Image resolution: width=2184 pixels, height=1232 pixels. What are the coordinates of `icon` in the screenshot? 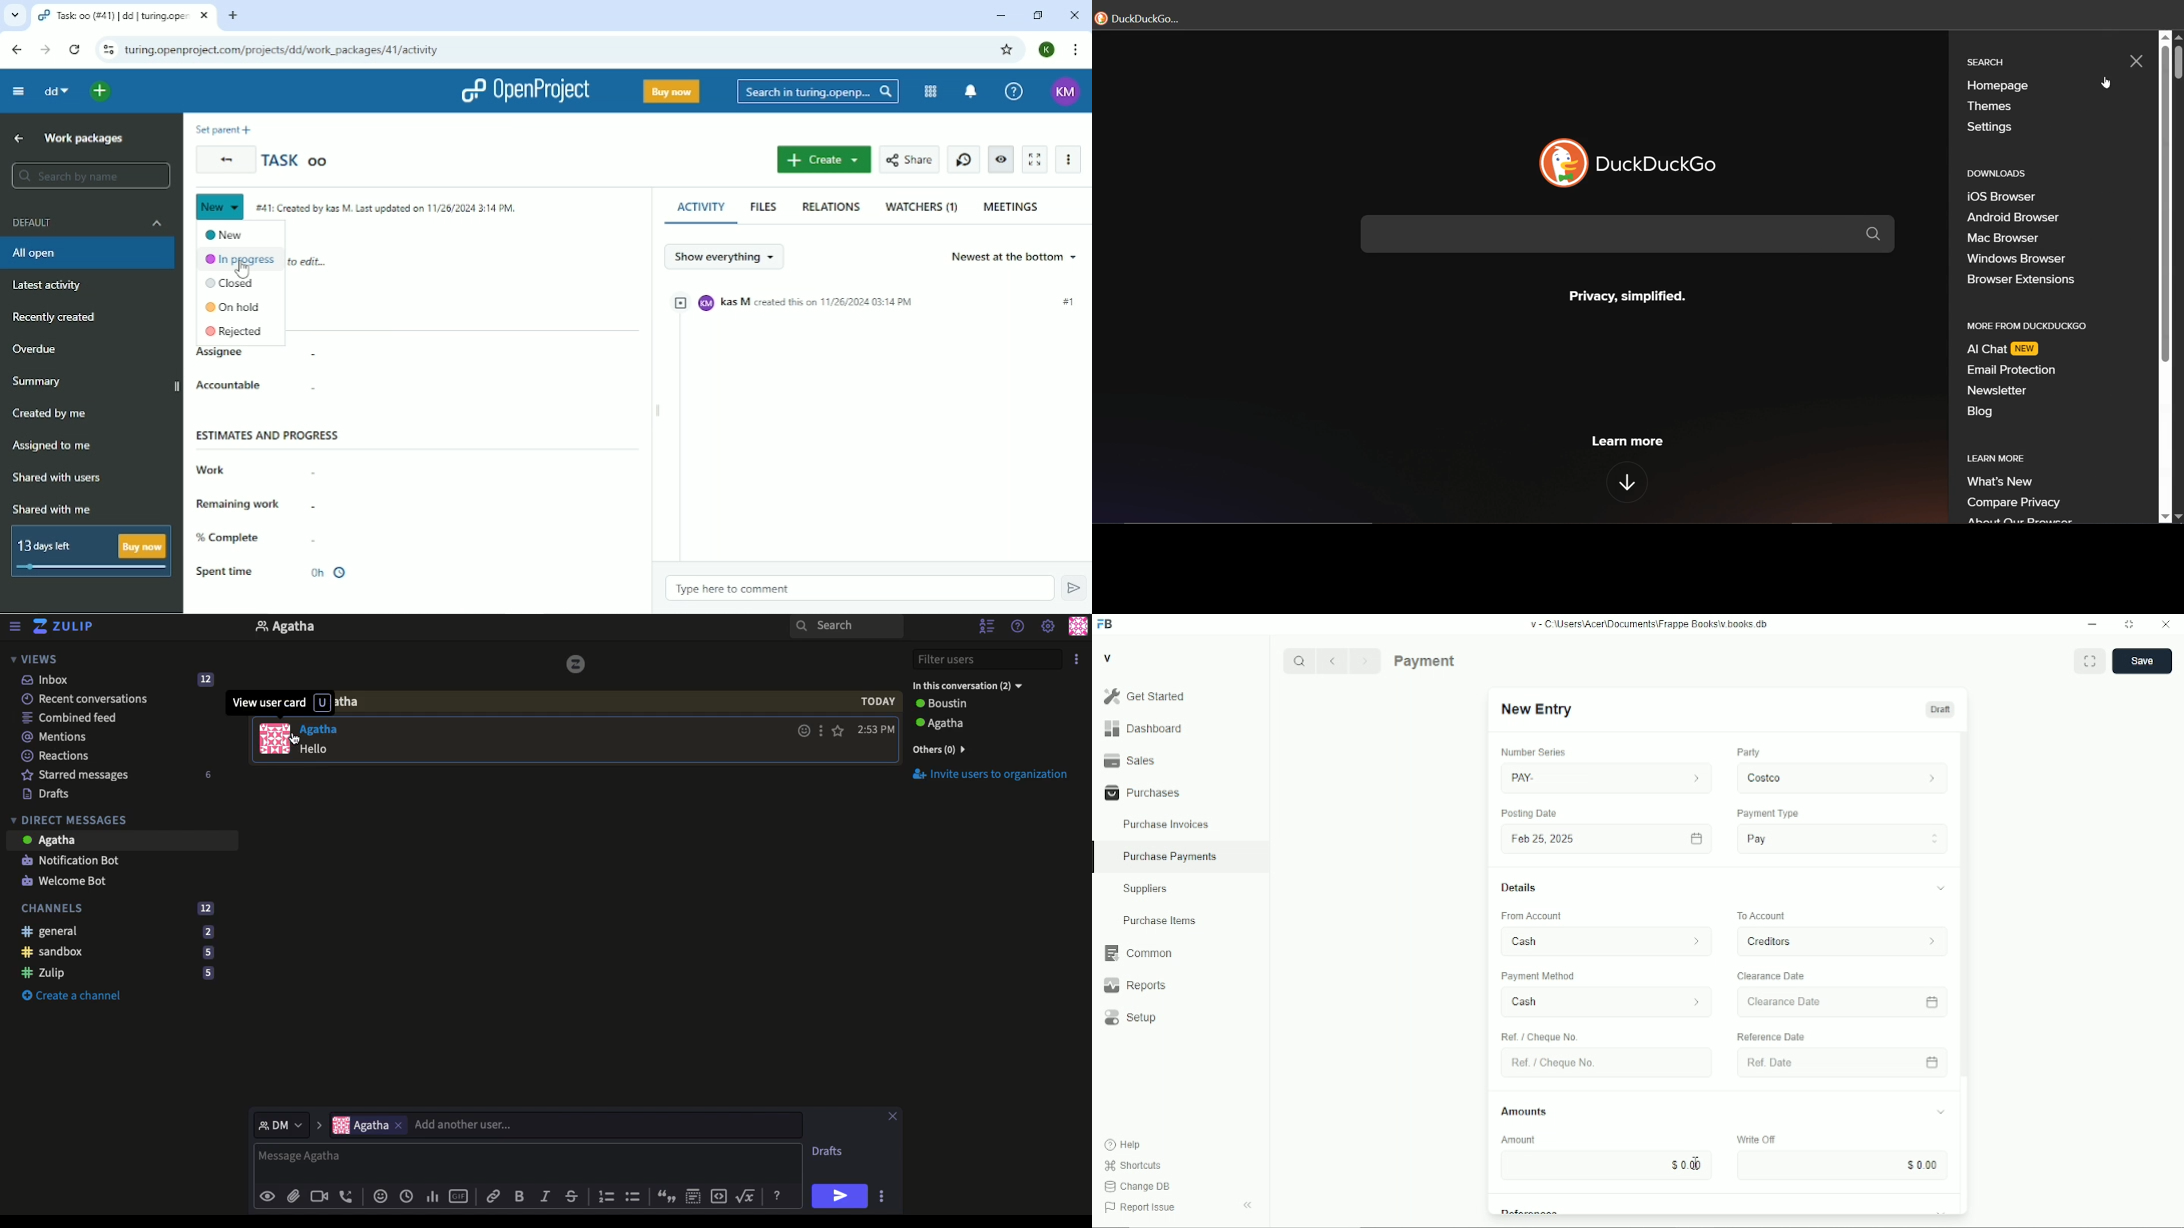 It's located at (577, 664).